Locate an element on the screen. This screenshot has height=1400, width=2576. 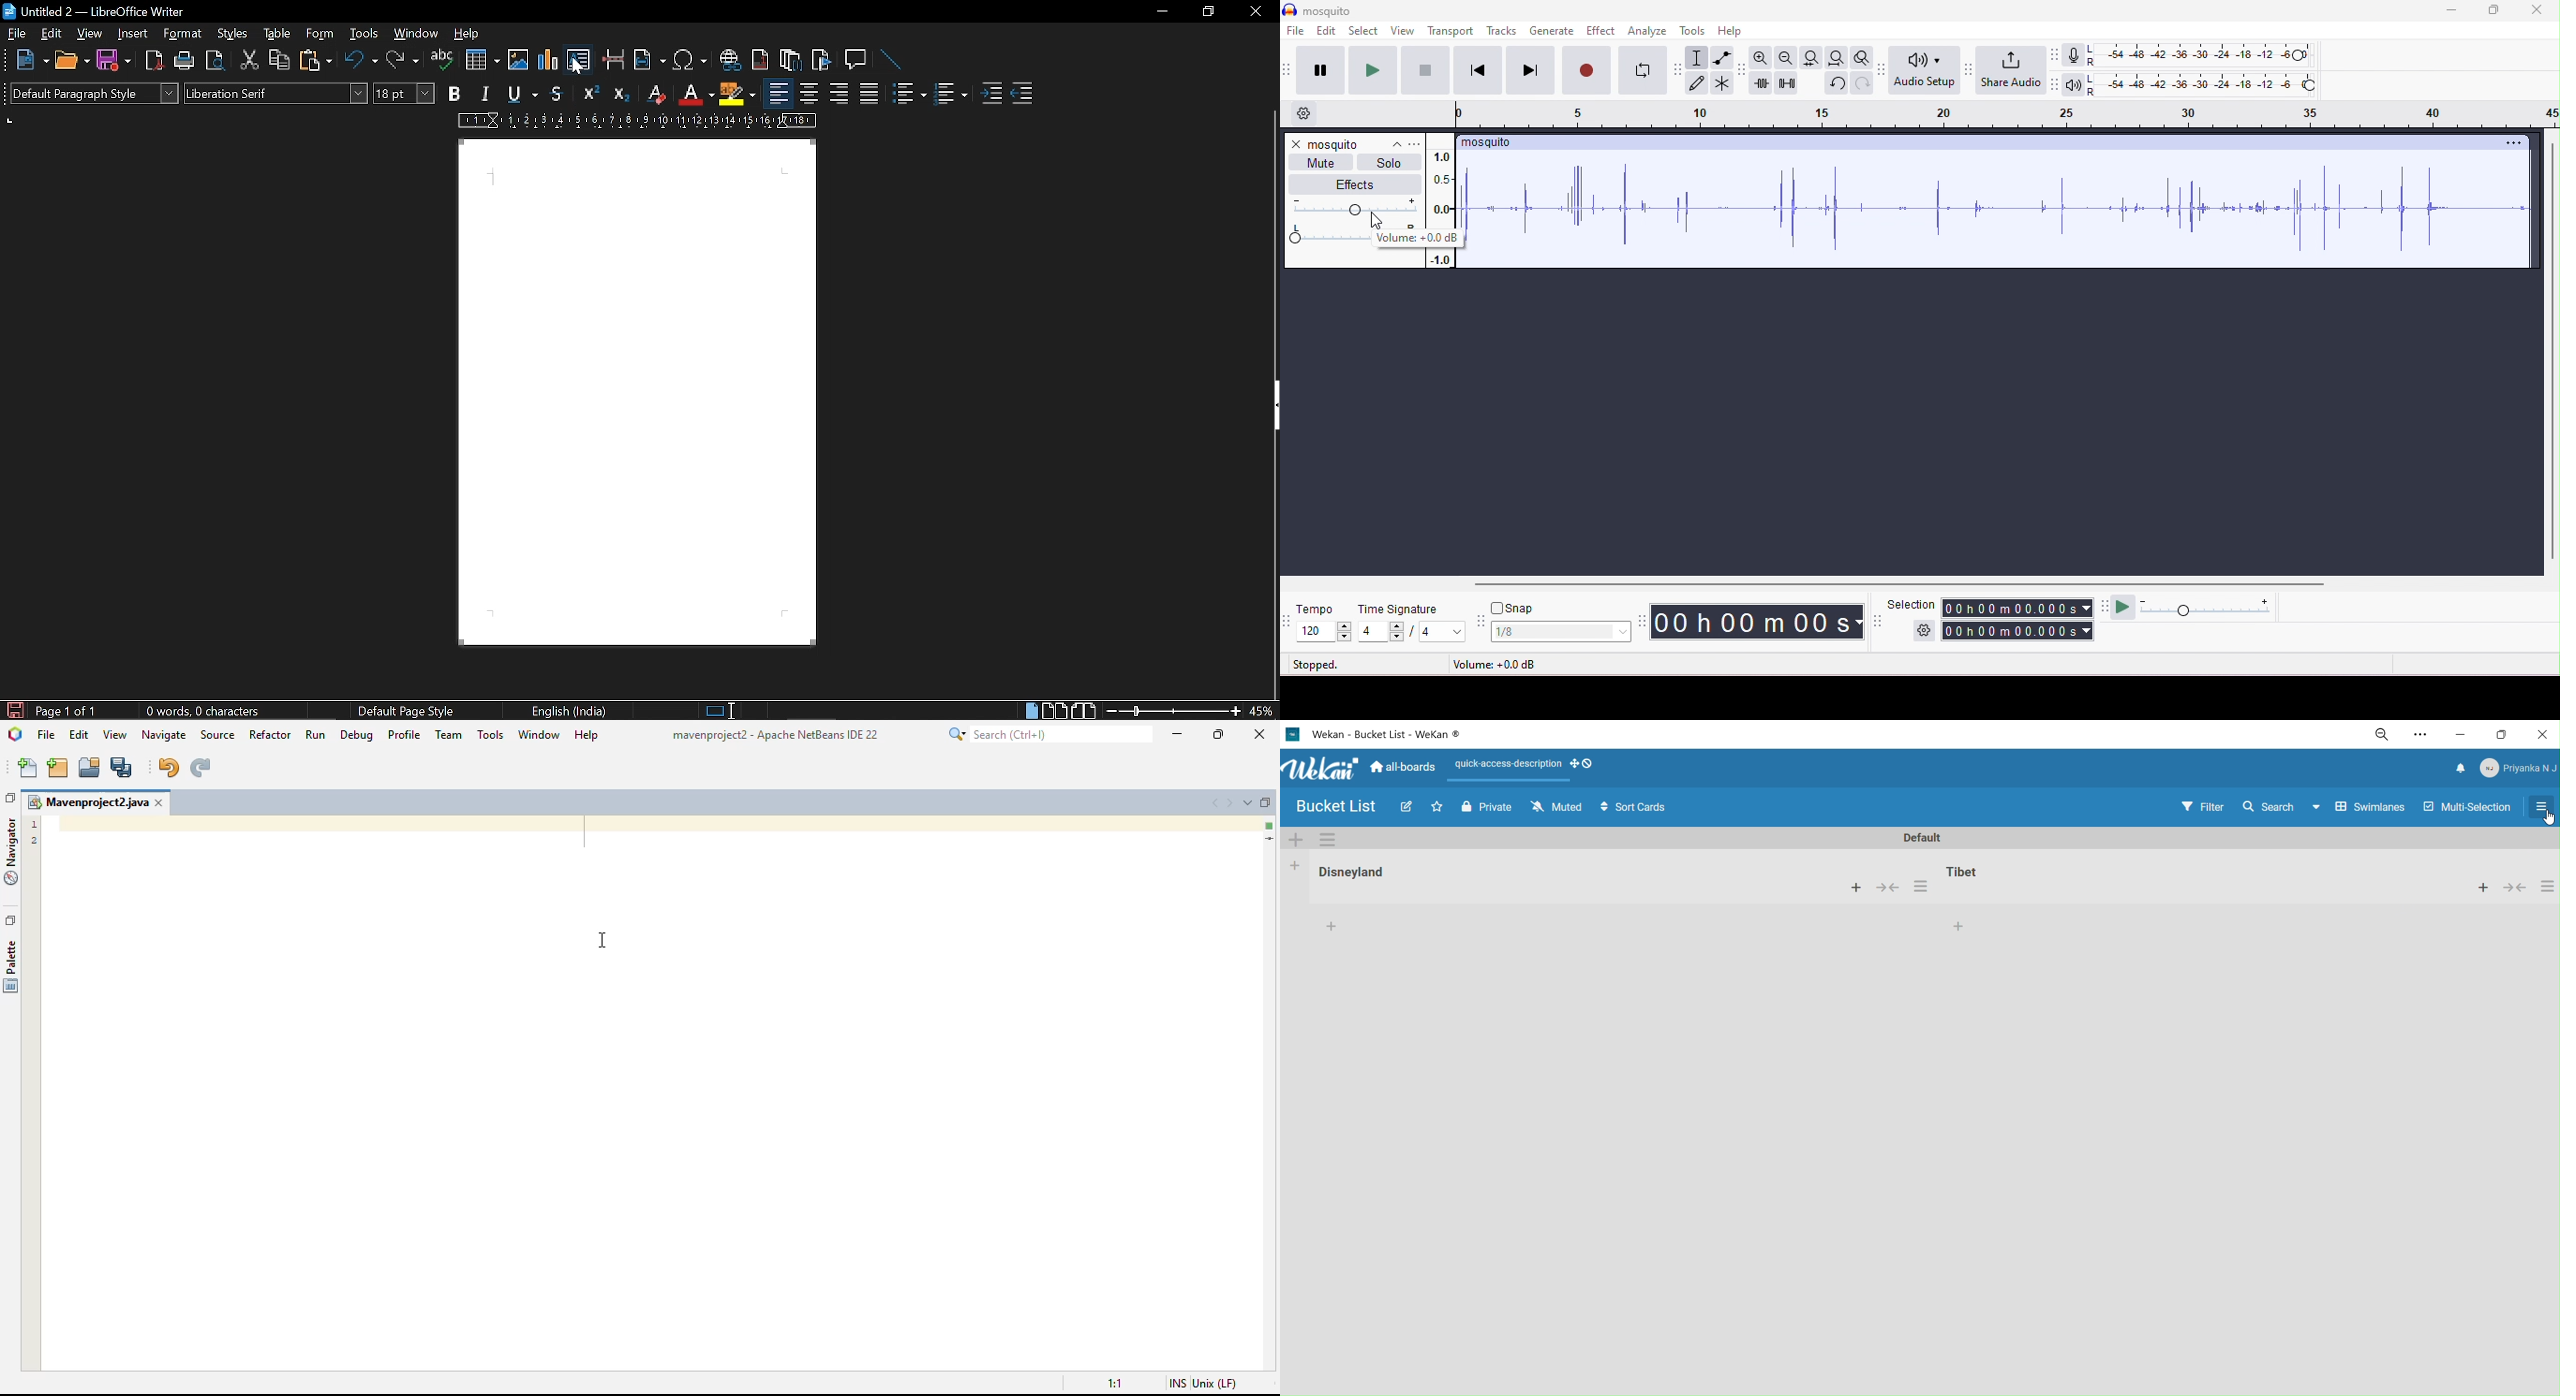
title is located at coordinates (1320, 9).